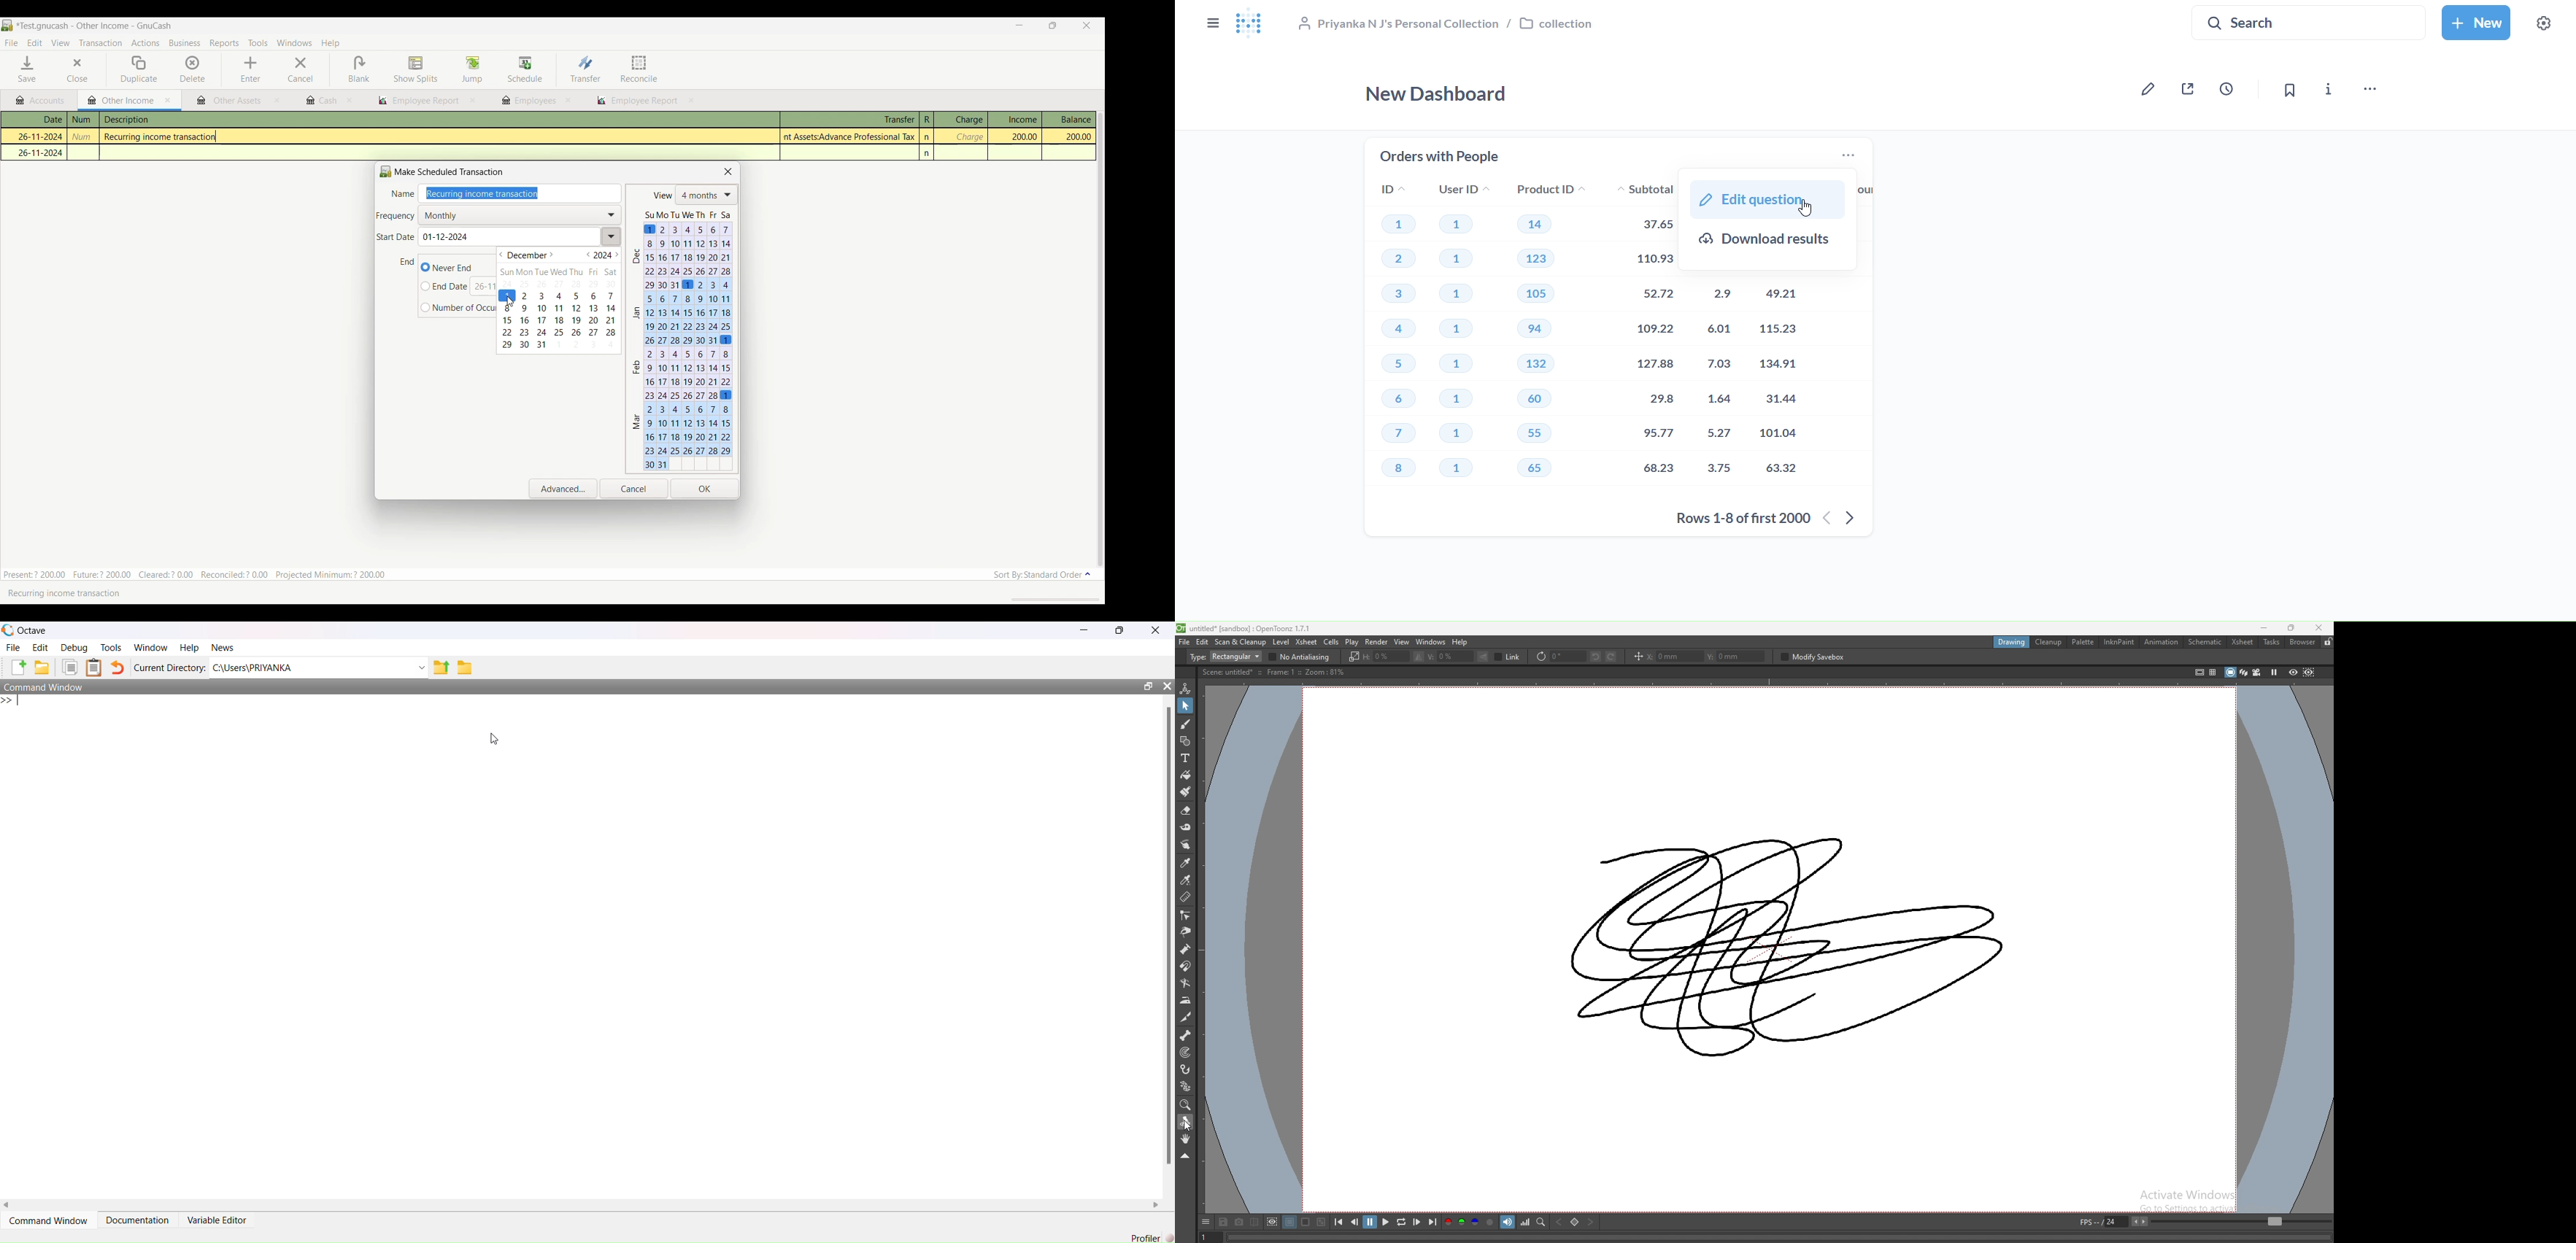 The image size is (2576, 1260). Describe the element at coordinates (402, 195) in the screenshot. I see `Name` at that location.